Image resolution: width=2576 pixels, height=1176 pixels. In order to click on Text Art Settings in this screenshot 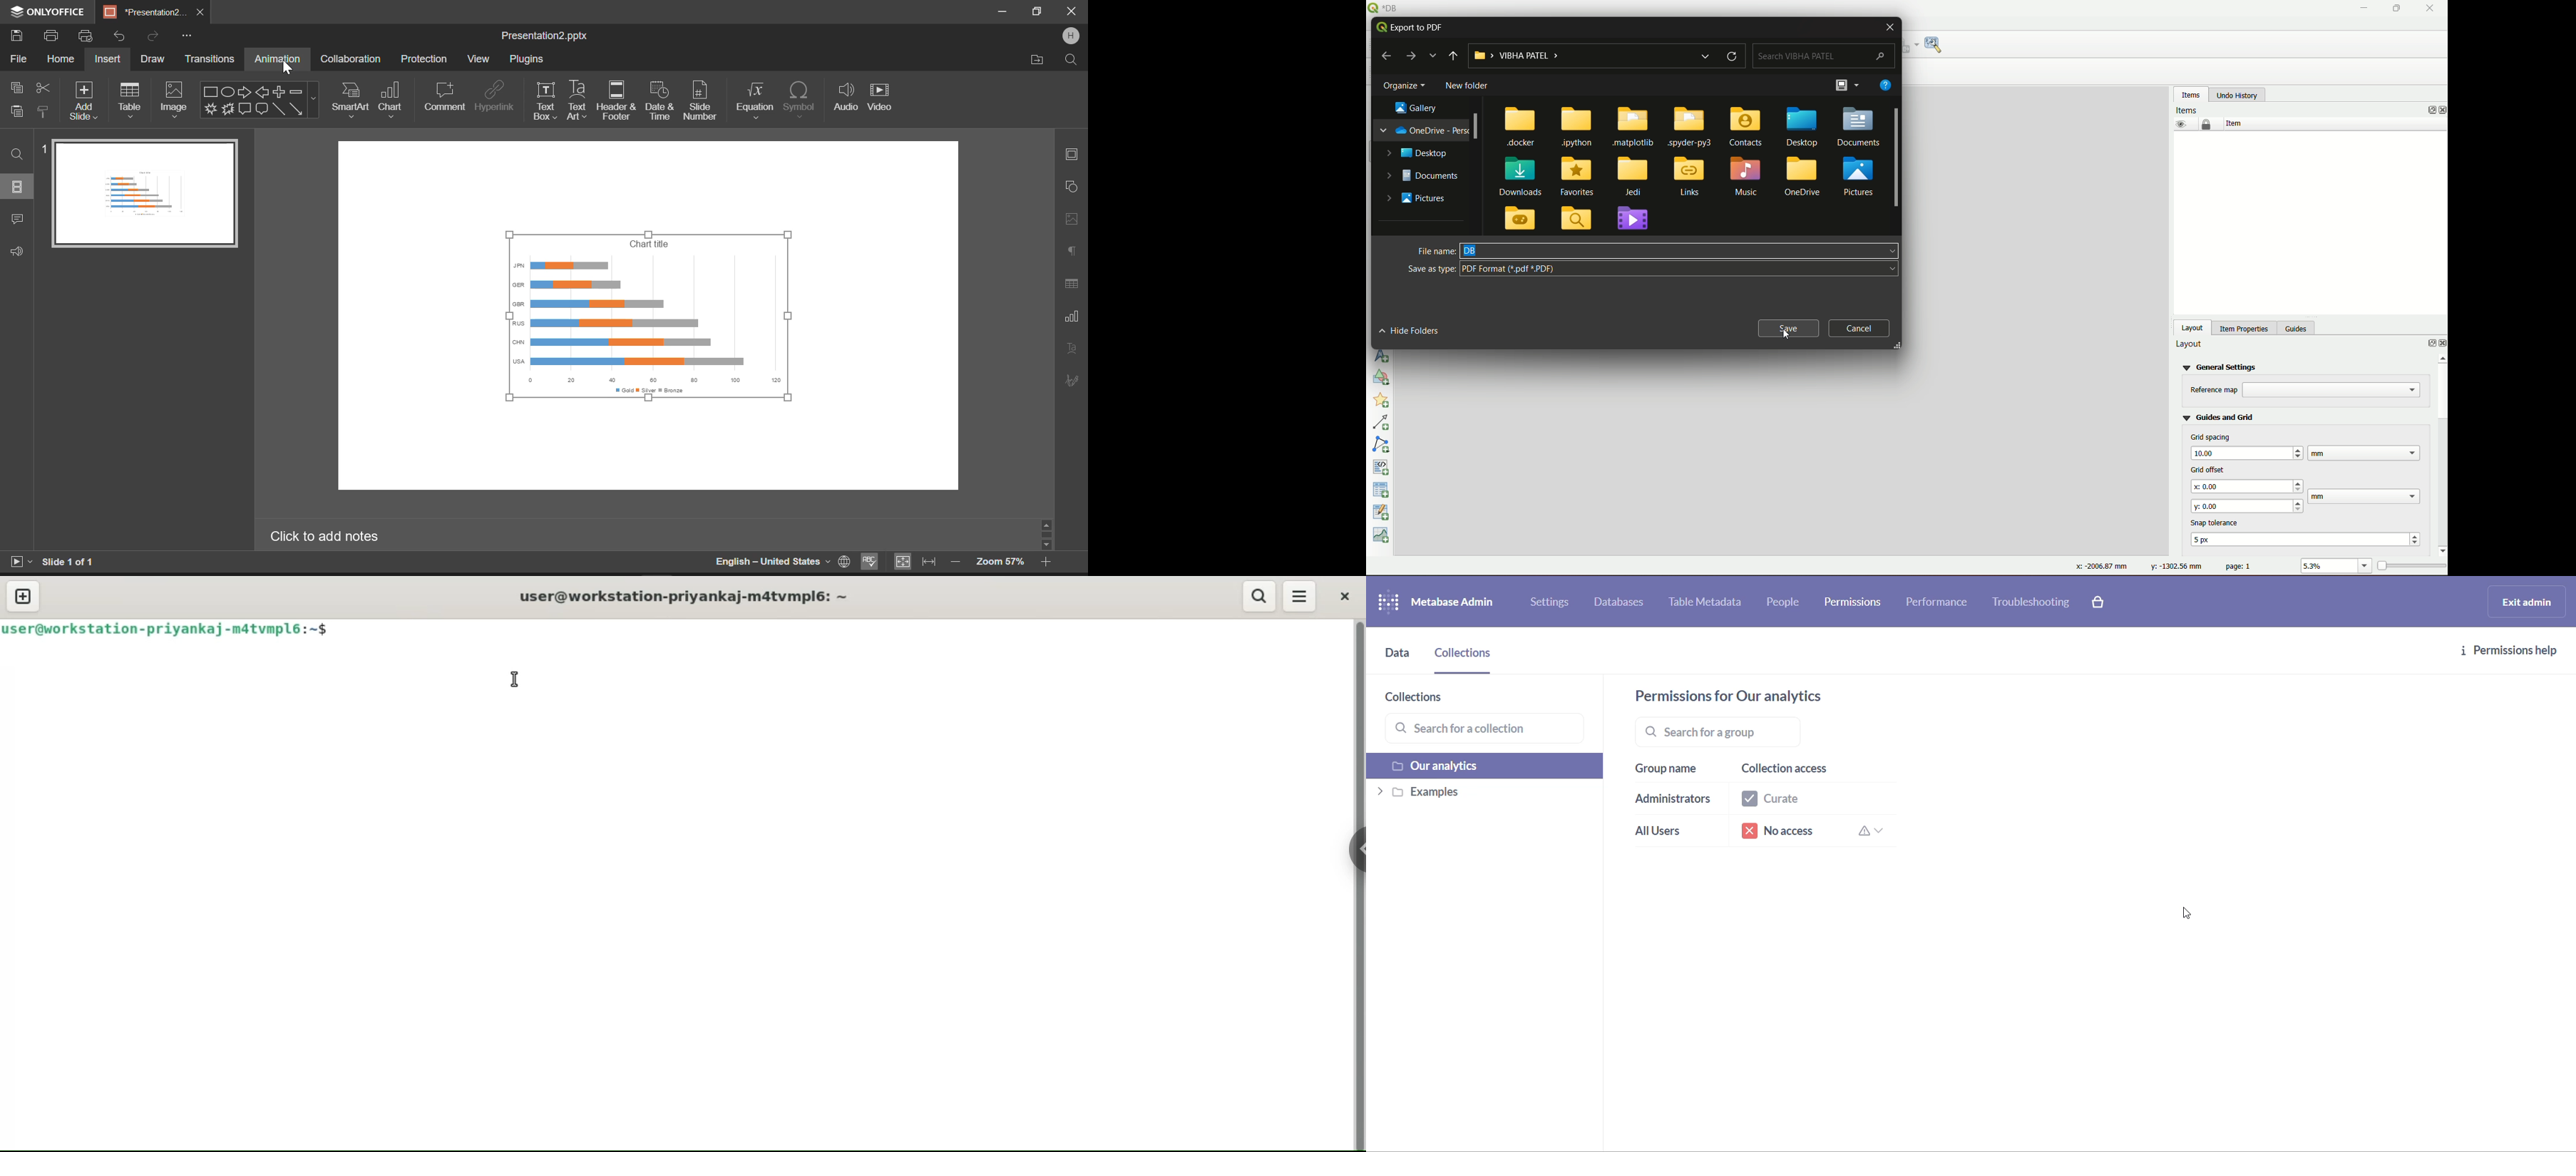, I will do `click(1072, 350)`.